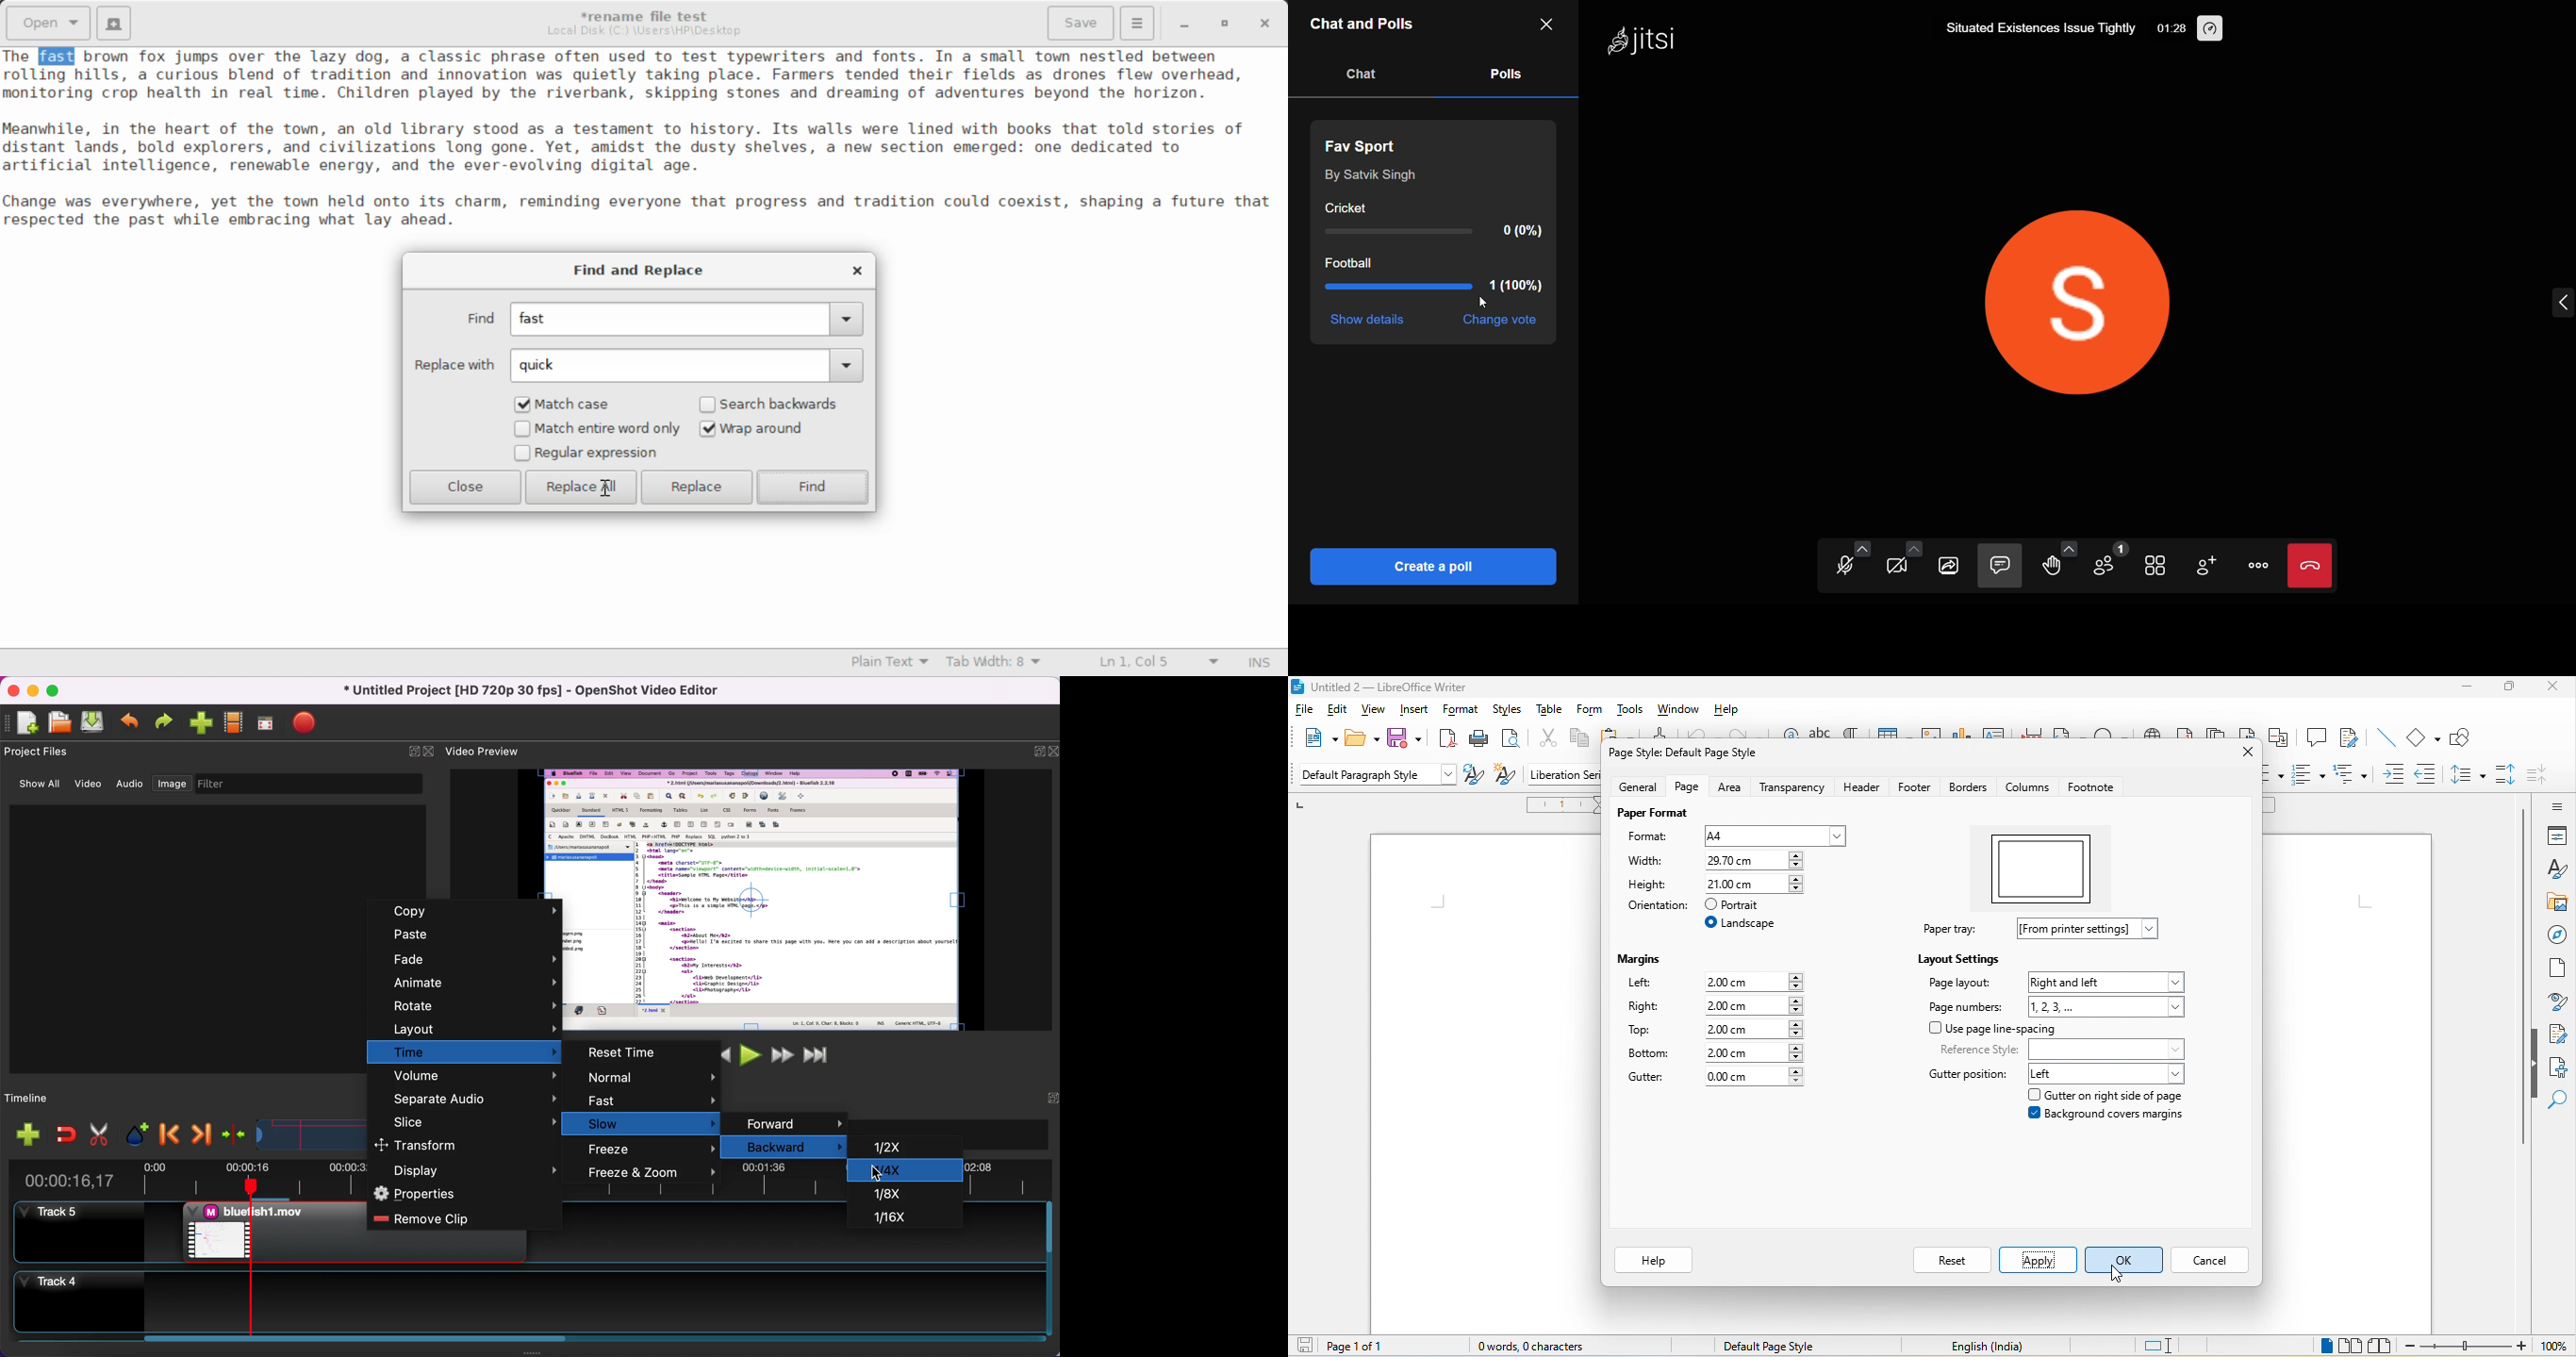 The image size is (2576, 1372). What do you see at coordinates (2089, 928) in the screenshot?
I see `from printer settings` at bounding box center [2089, 928].